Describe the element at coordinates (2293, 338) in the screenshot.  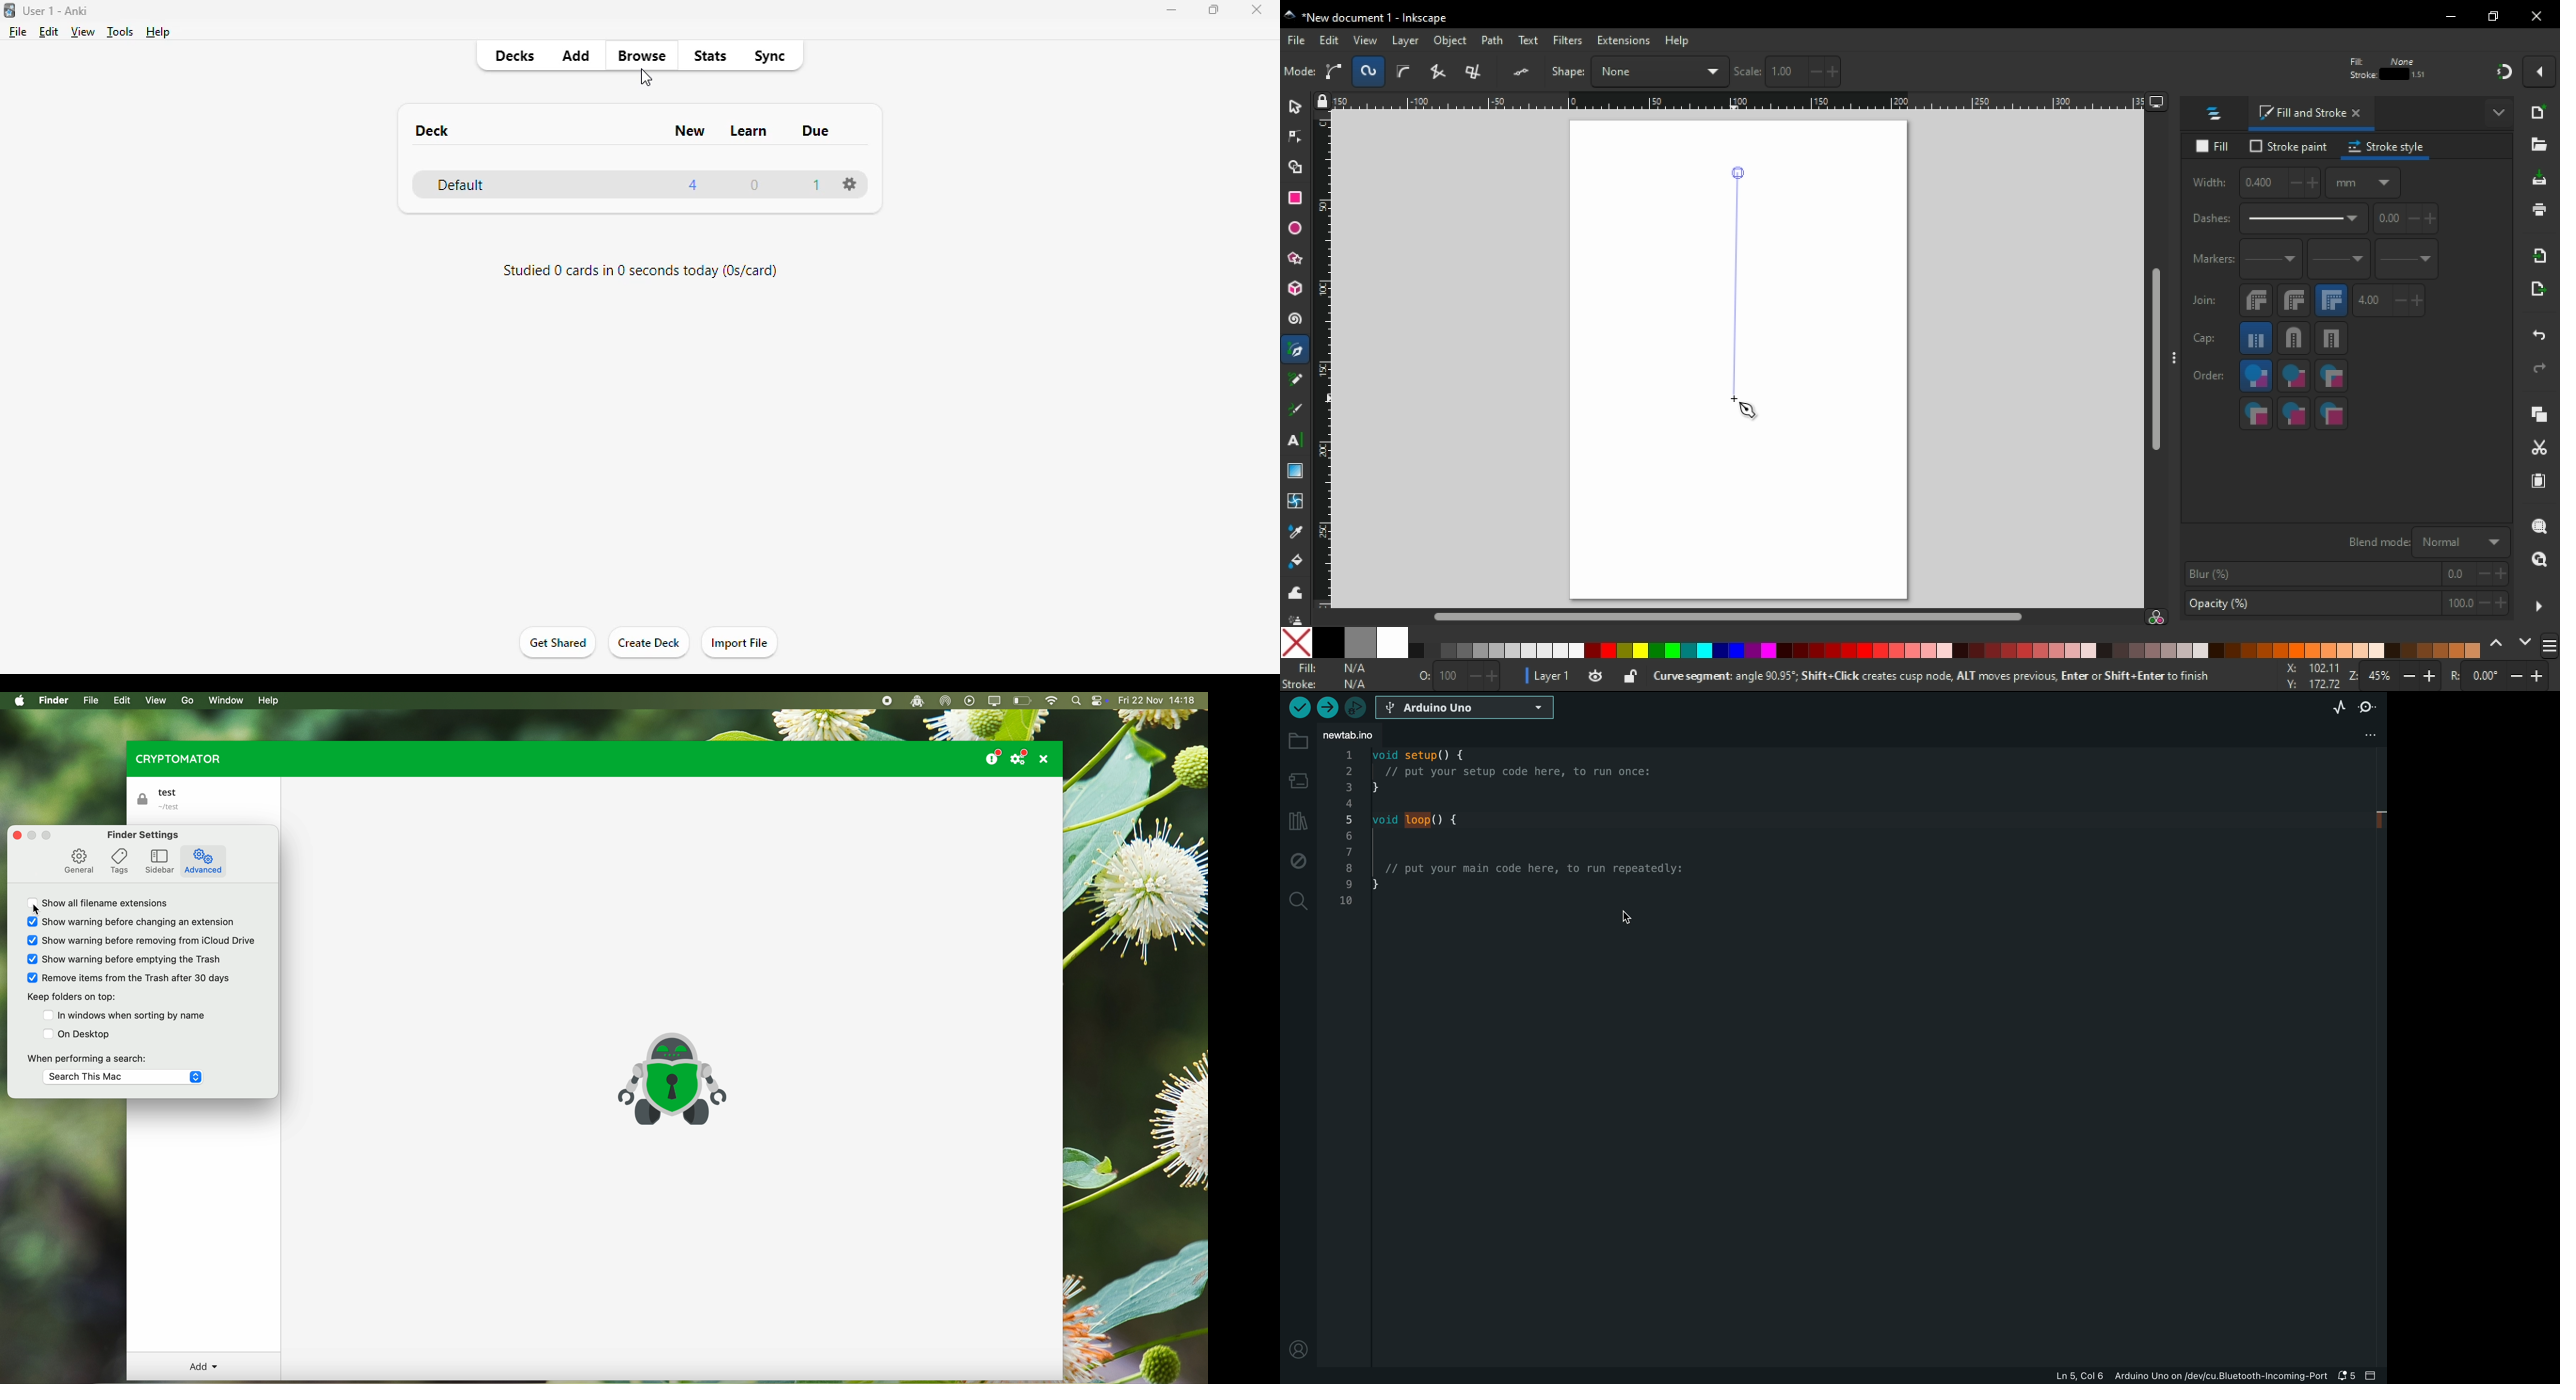
I see `round` at that location.